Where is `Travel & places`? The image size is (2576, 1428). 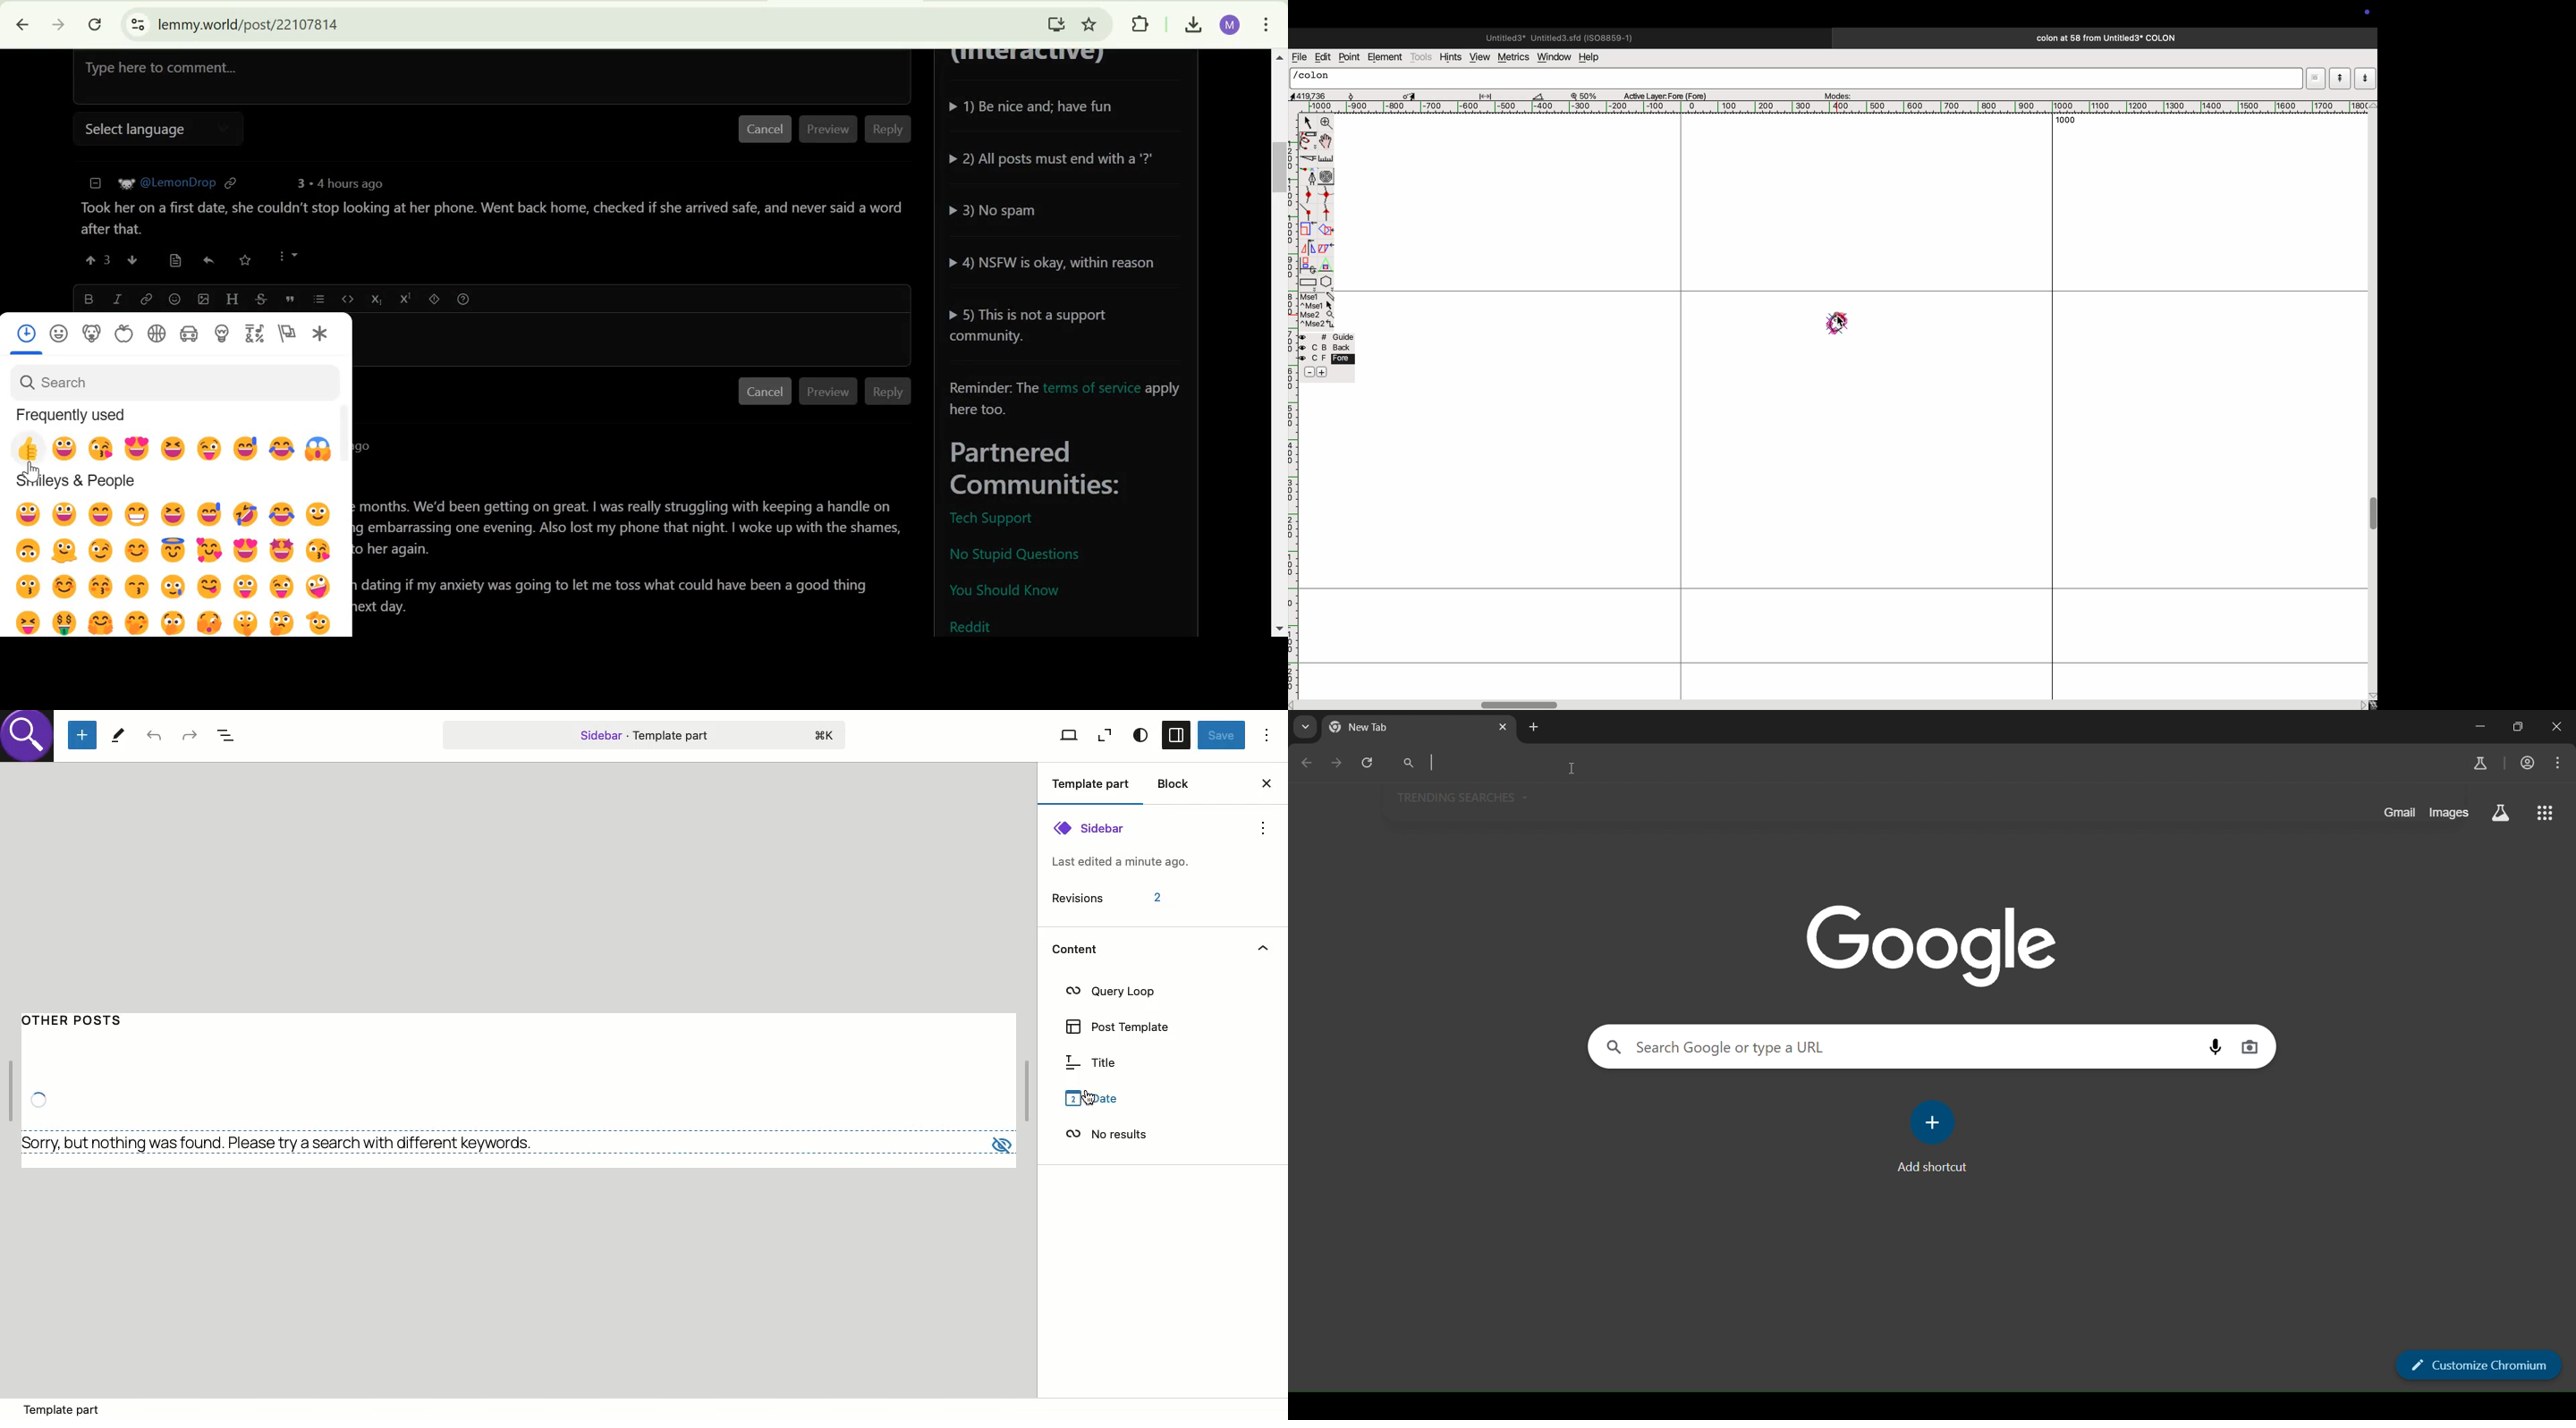 Travel & places is located at coordinates (189, 333).